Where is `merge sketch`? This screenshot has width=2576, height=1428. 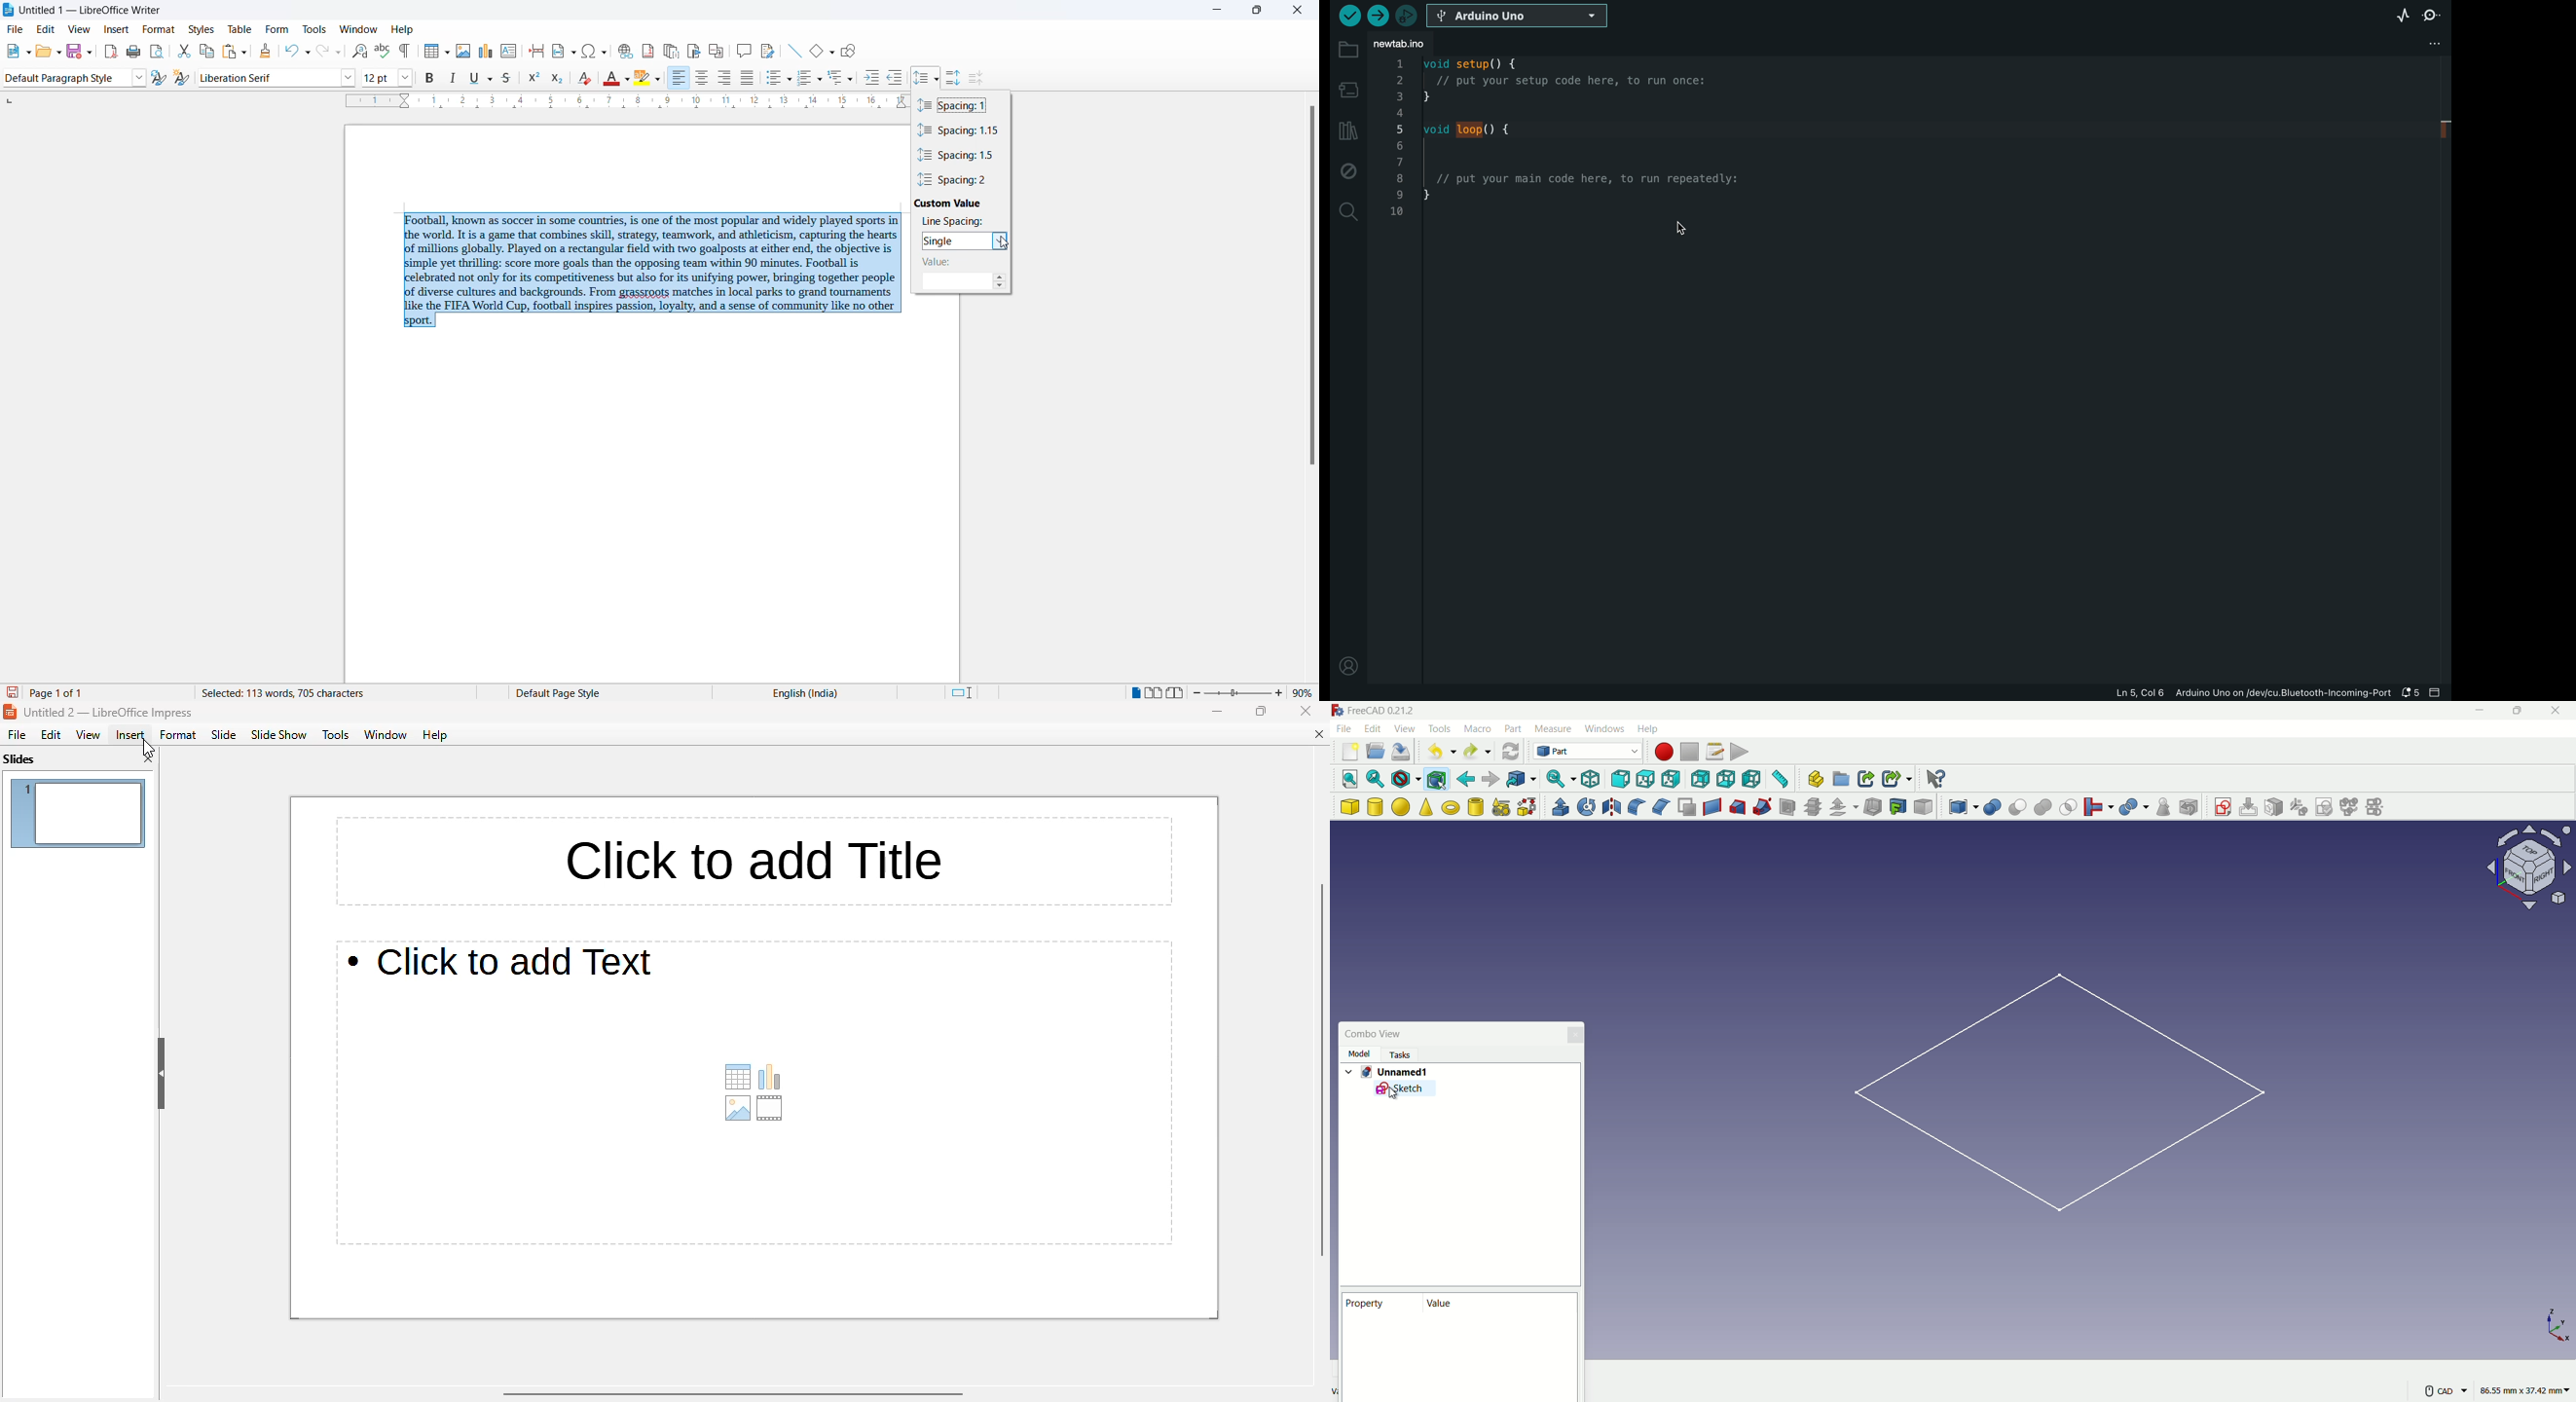
merge sketch is located at coordinates (2349, 806).